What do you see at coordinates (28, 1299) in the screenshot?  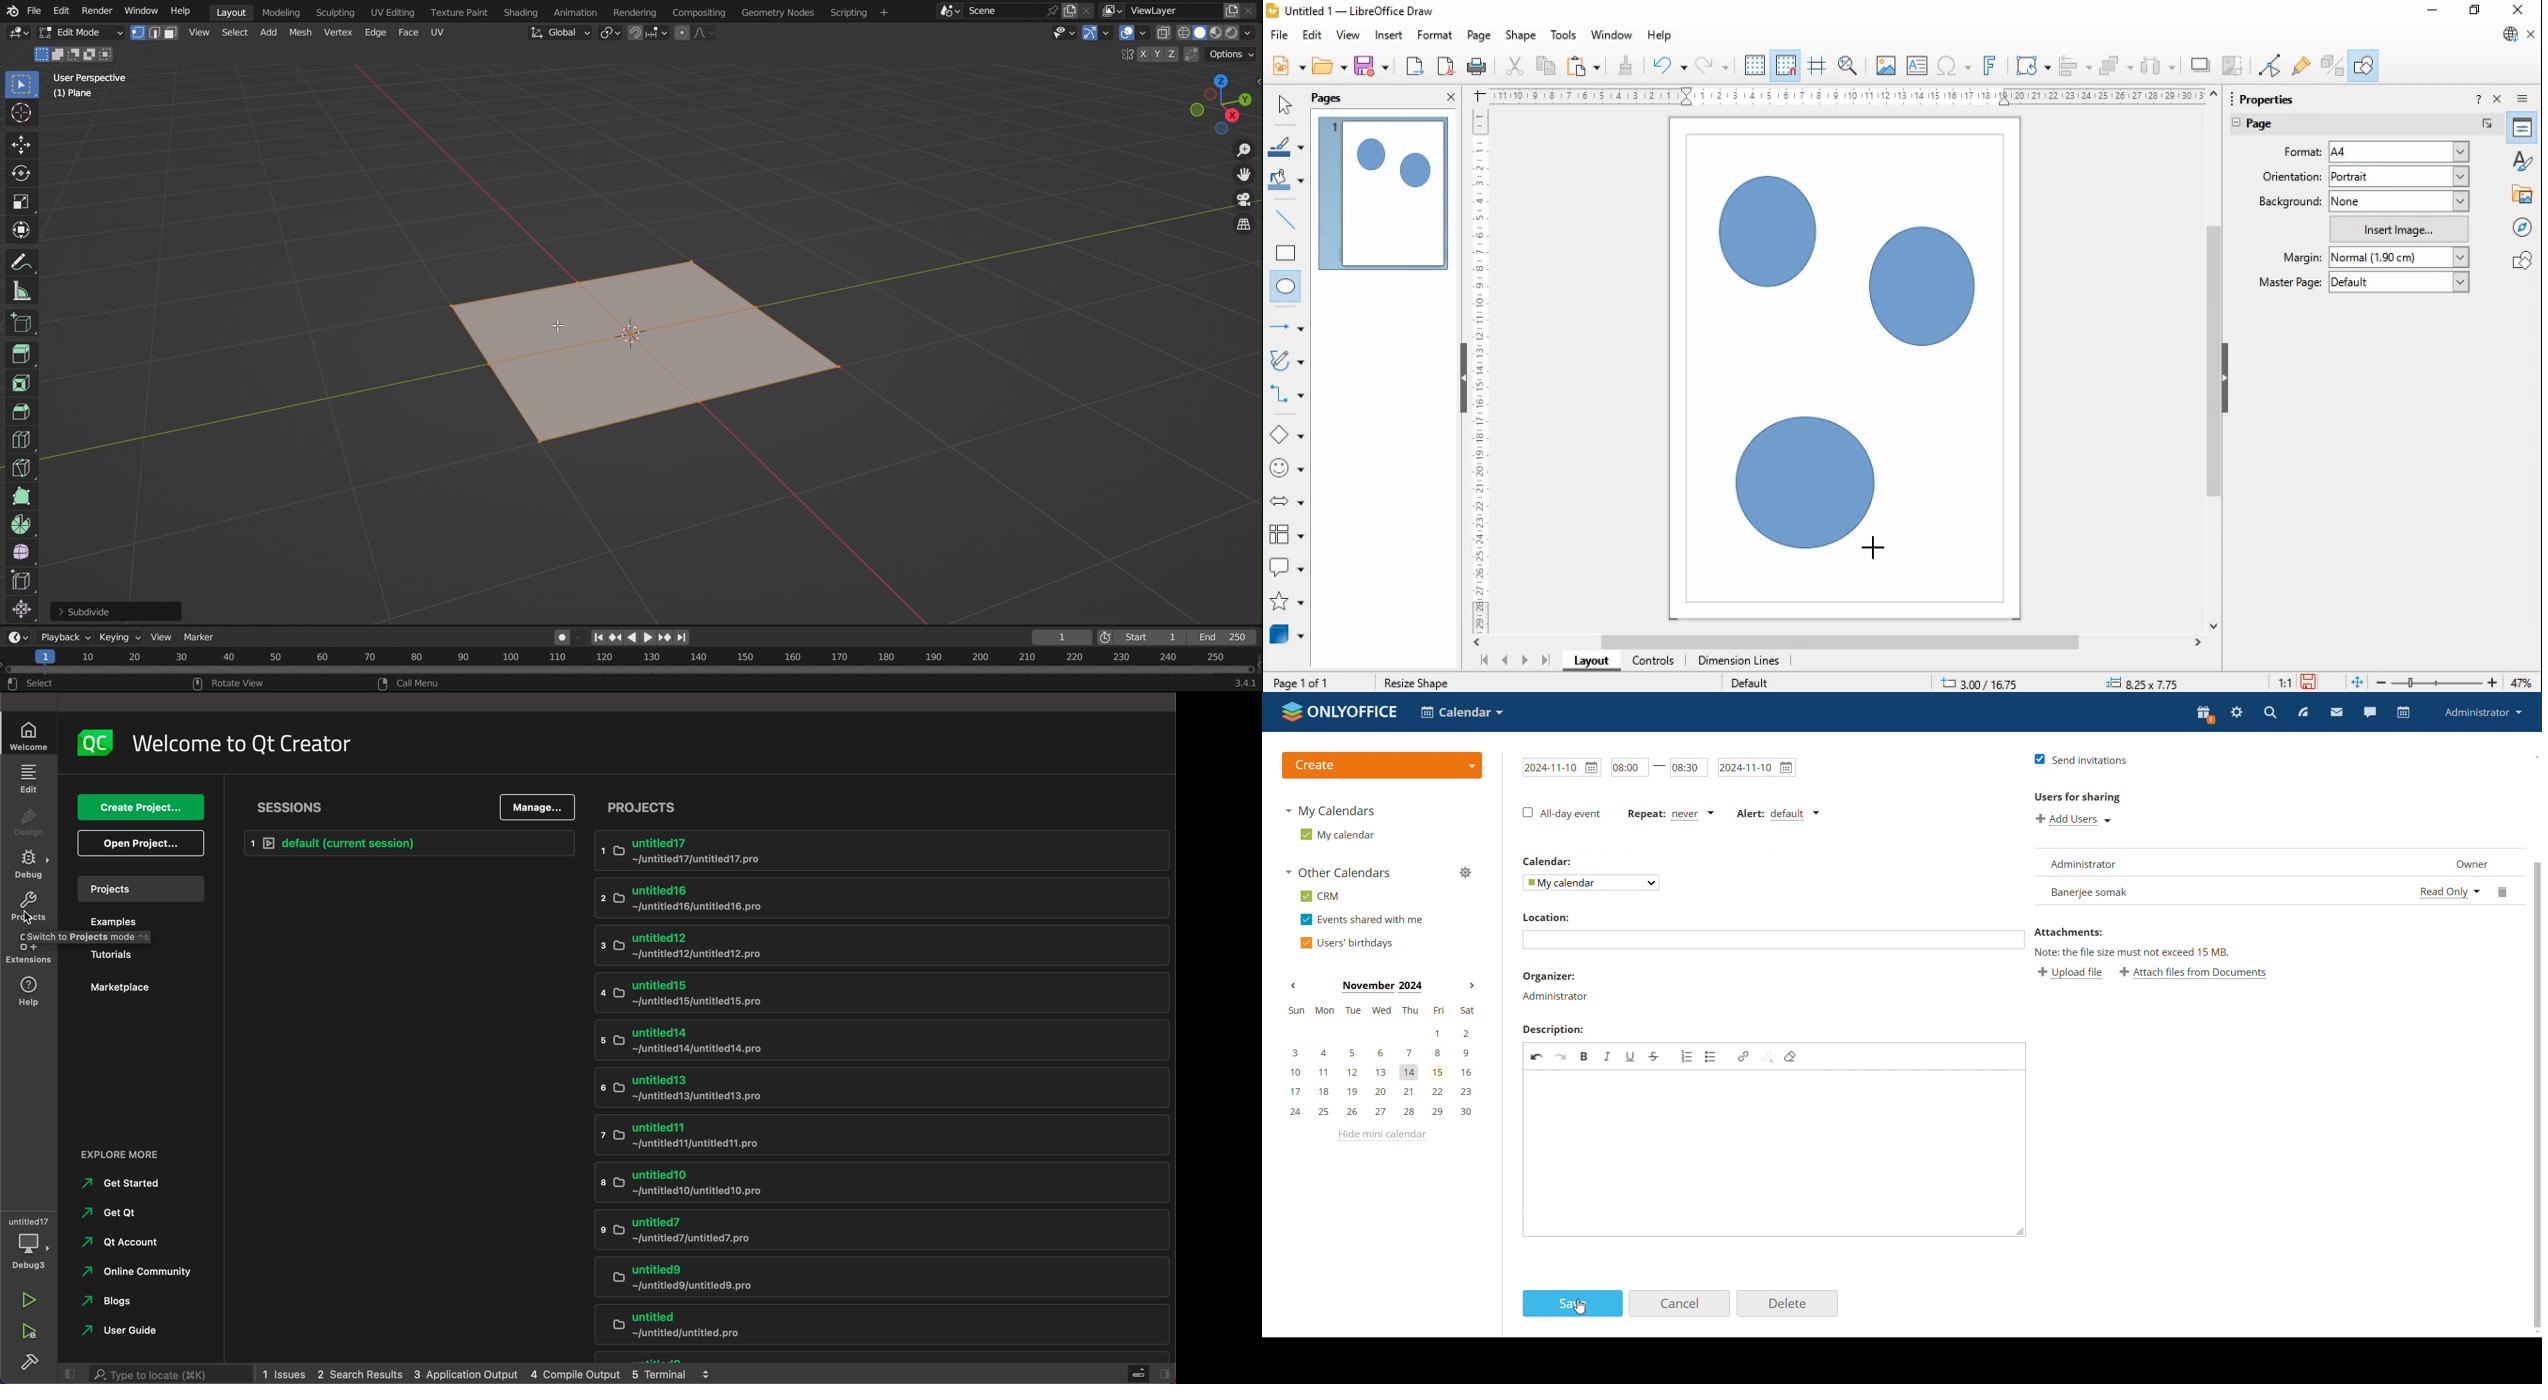 I see `run` at bounding box center [28, 1299].